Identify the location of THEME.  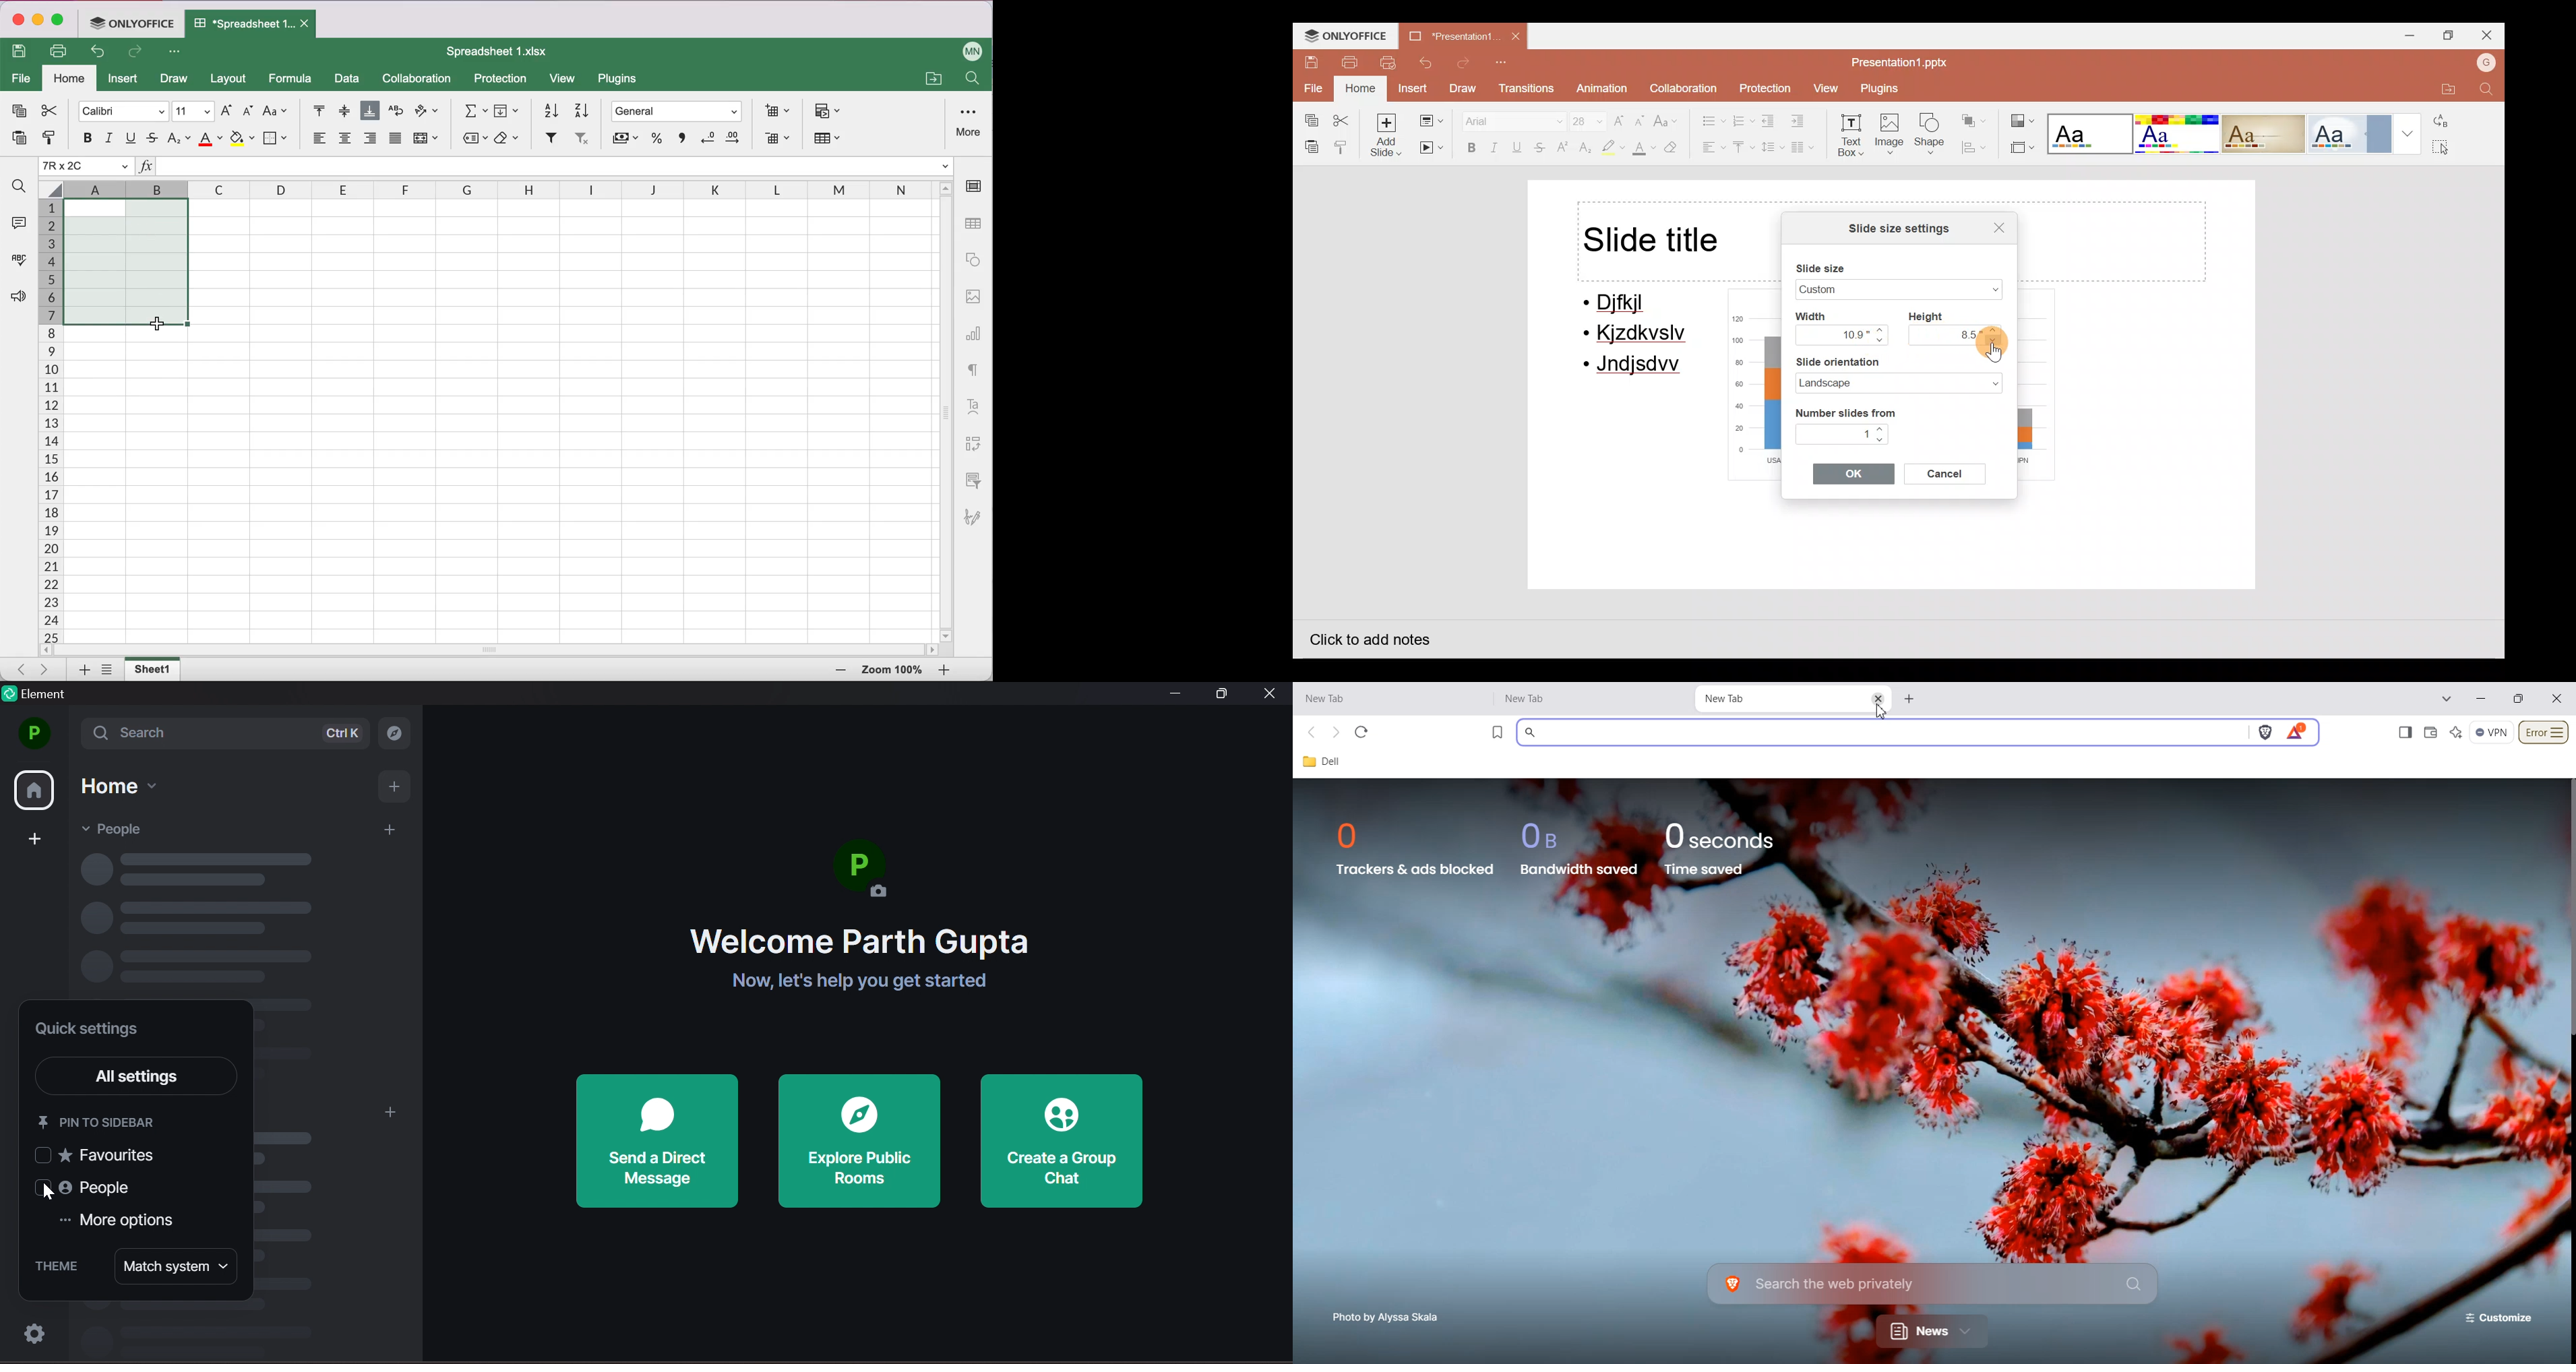
(55, 1266).